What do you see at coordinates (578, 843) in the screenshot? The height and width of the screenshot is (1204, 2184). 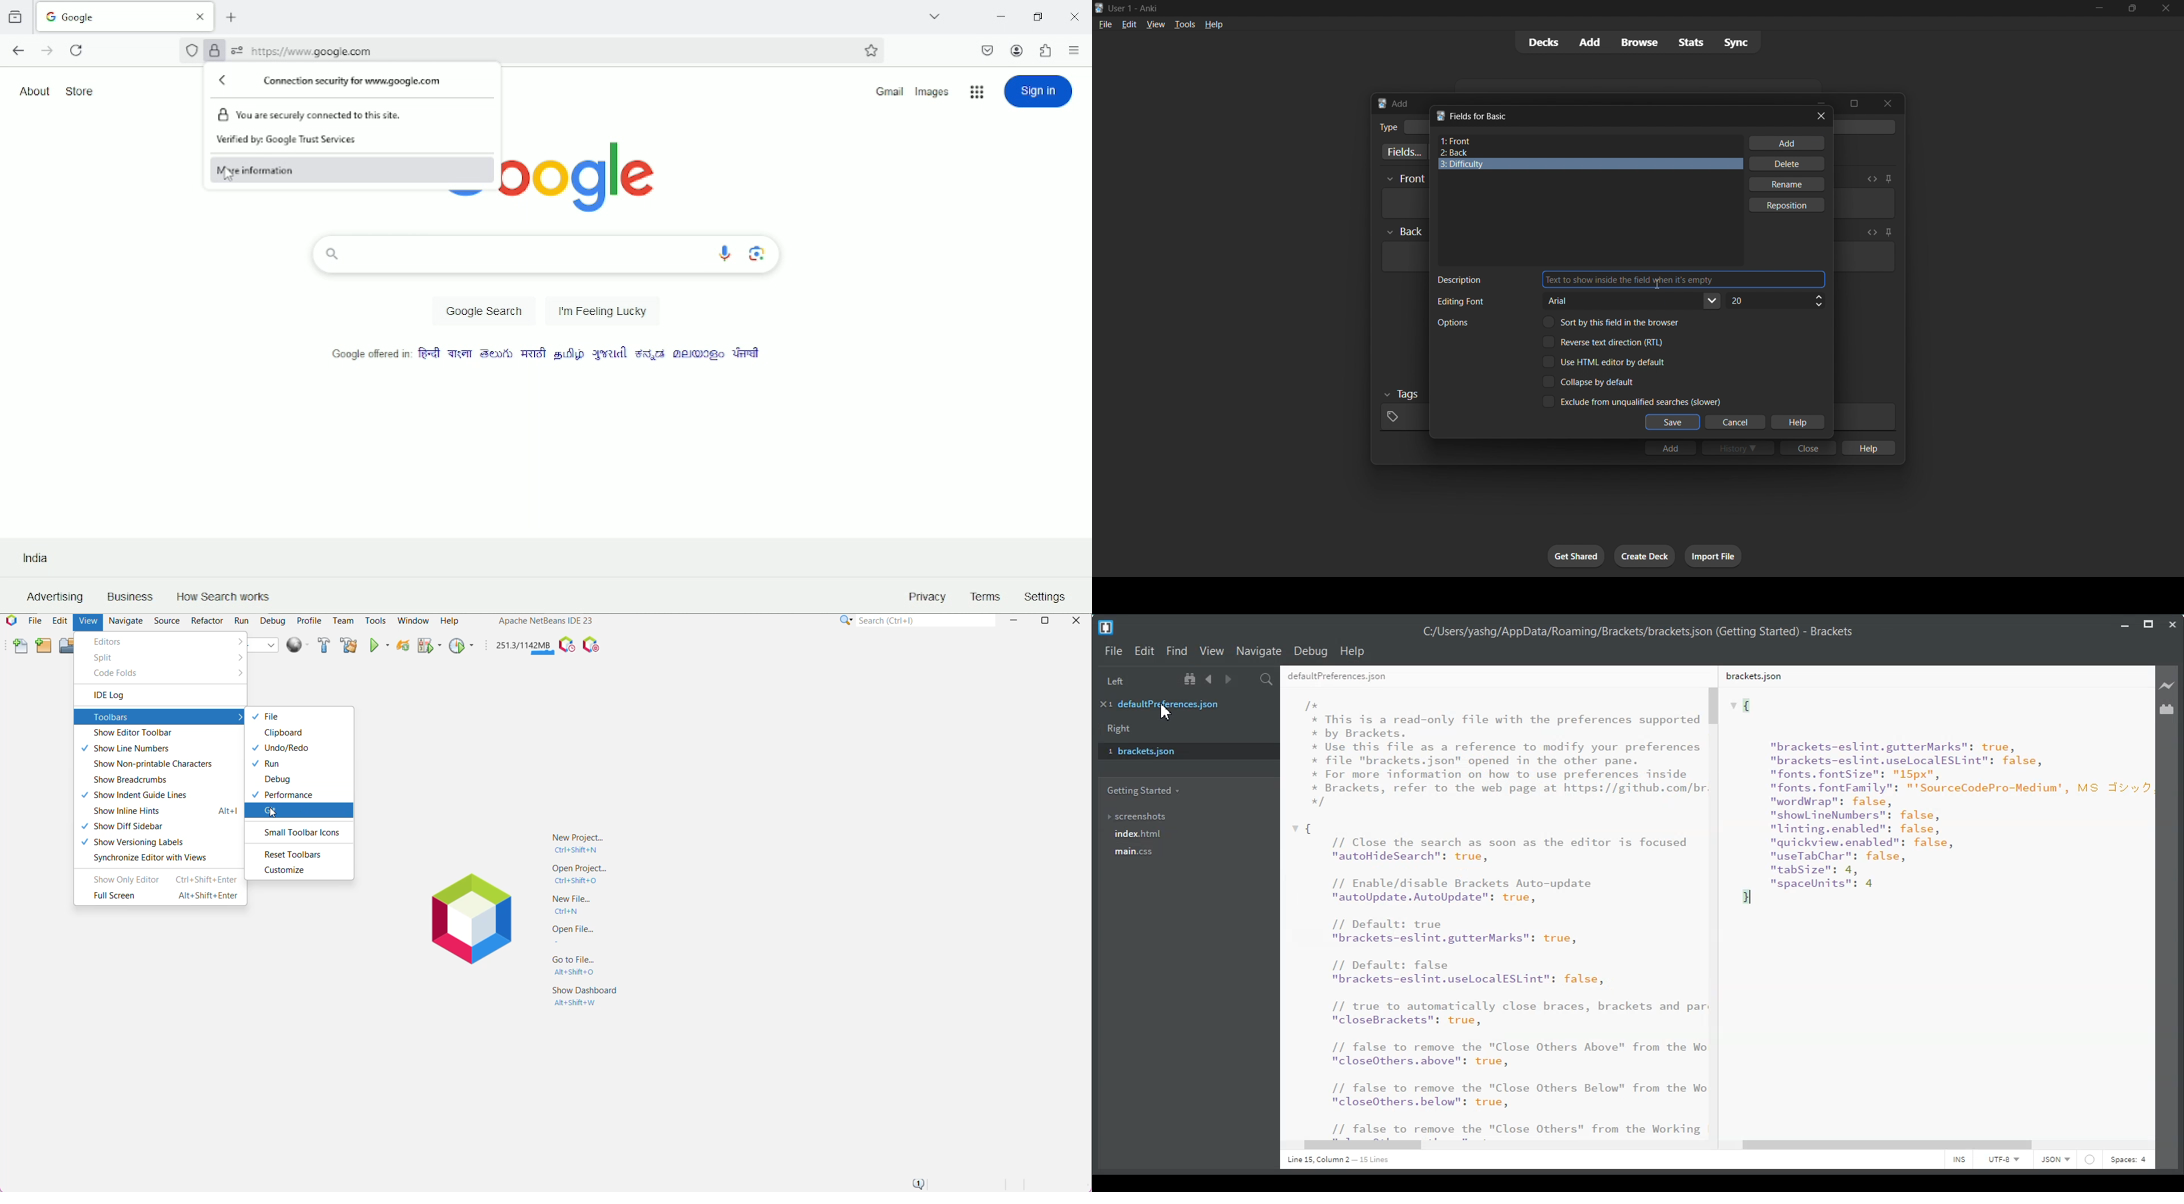 I see `New Project` at bounding box center [578, 843].